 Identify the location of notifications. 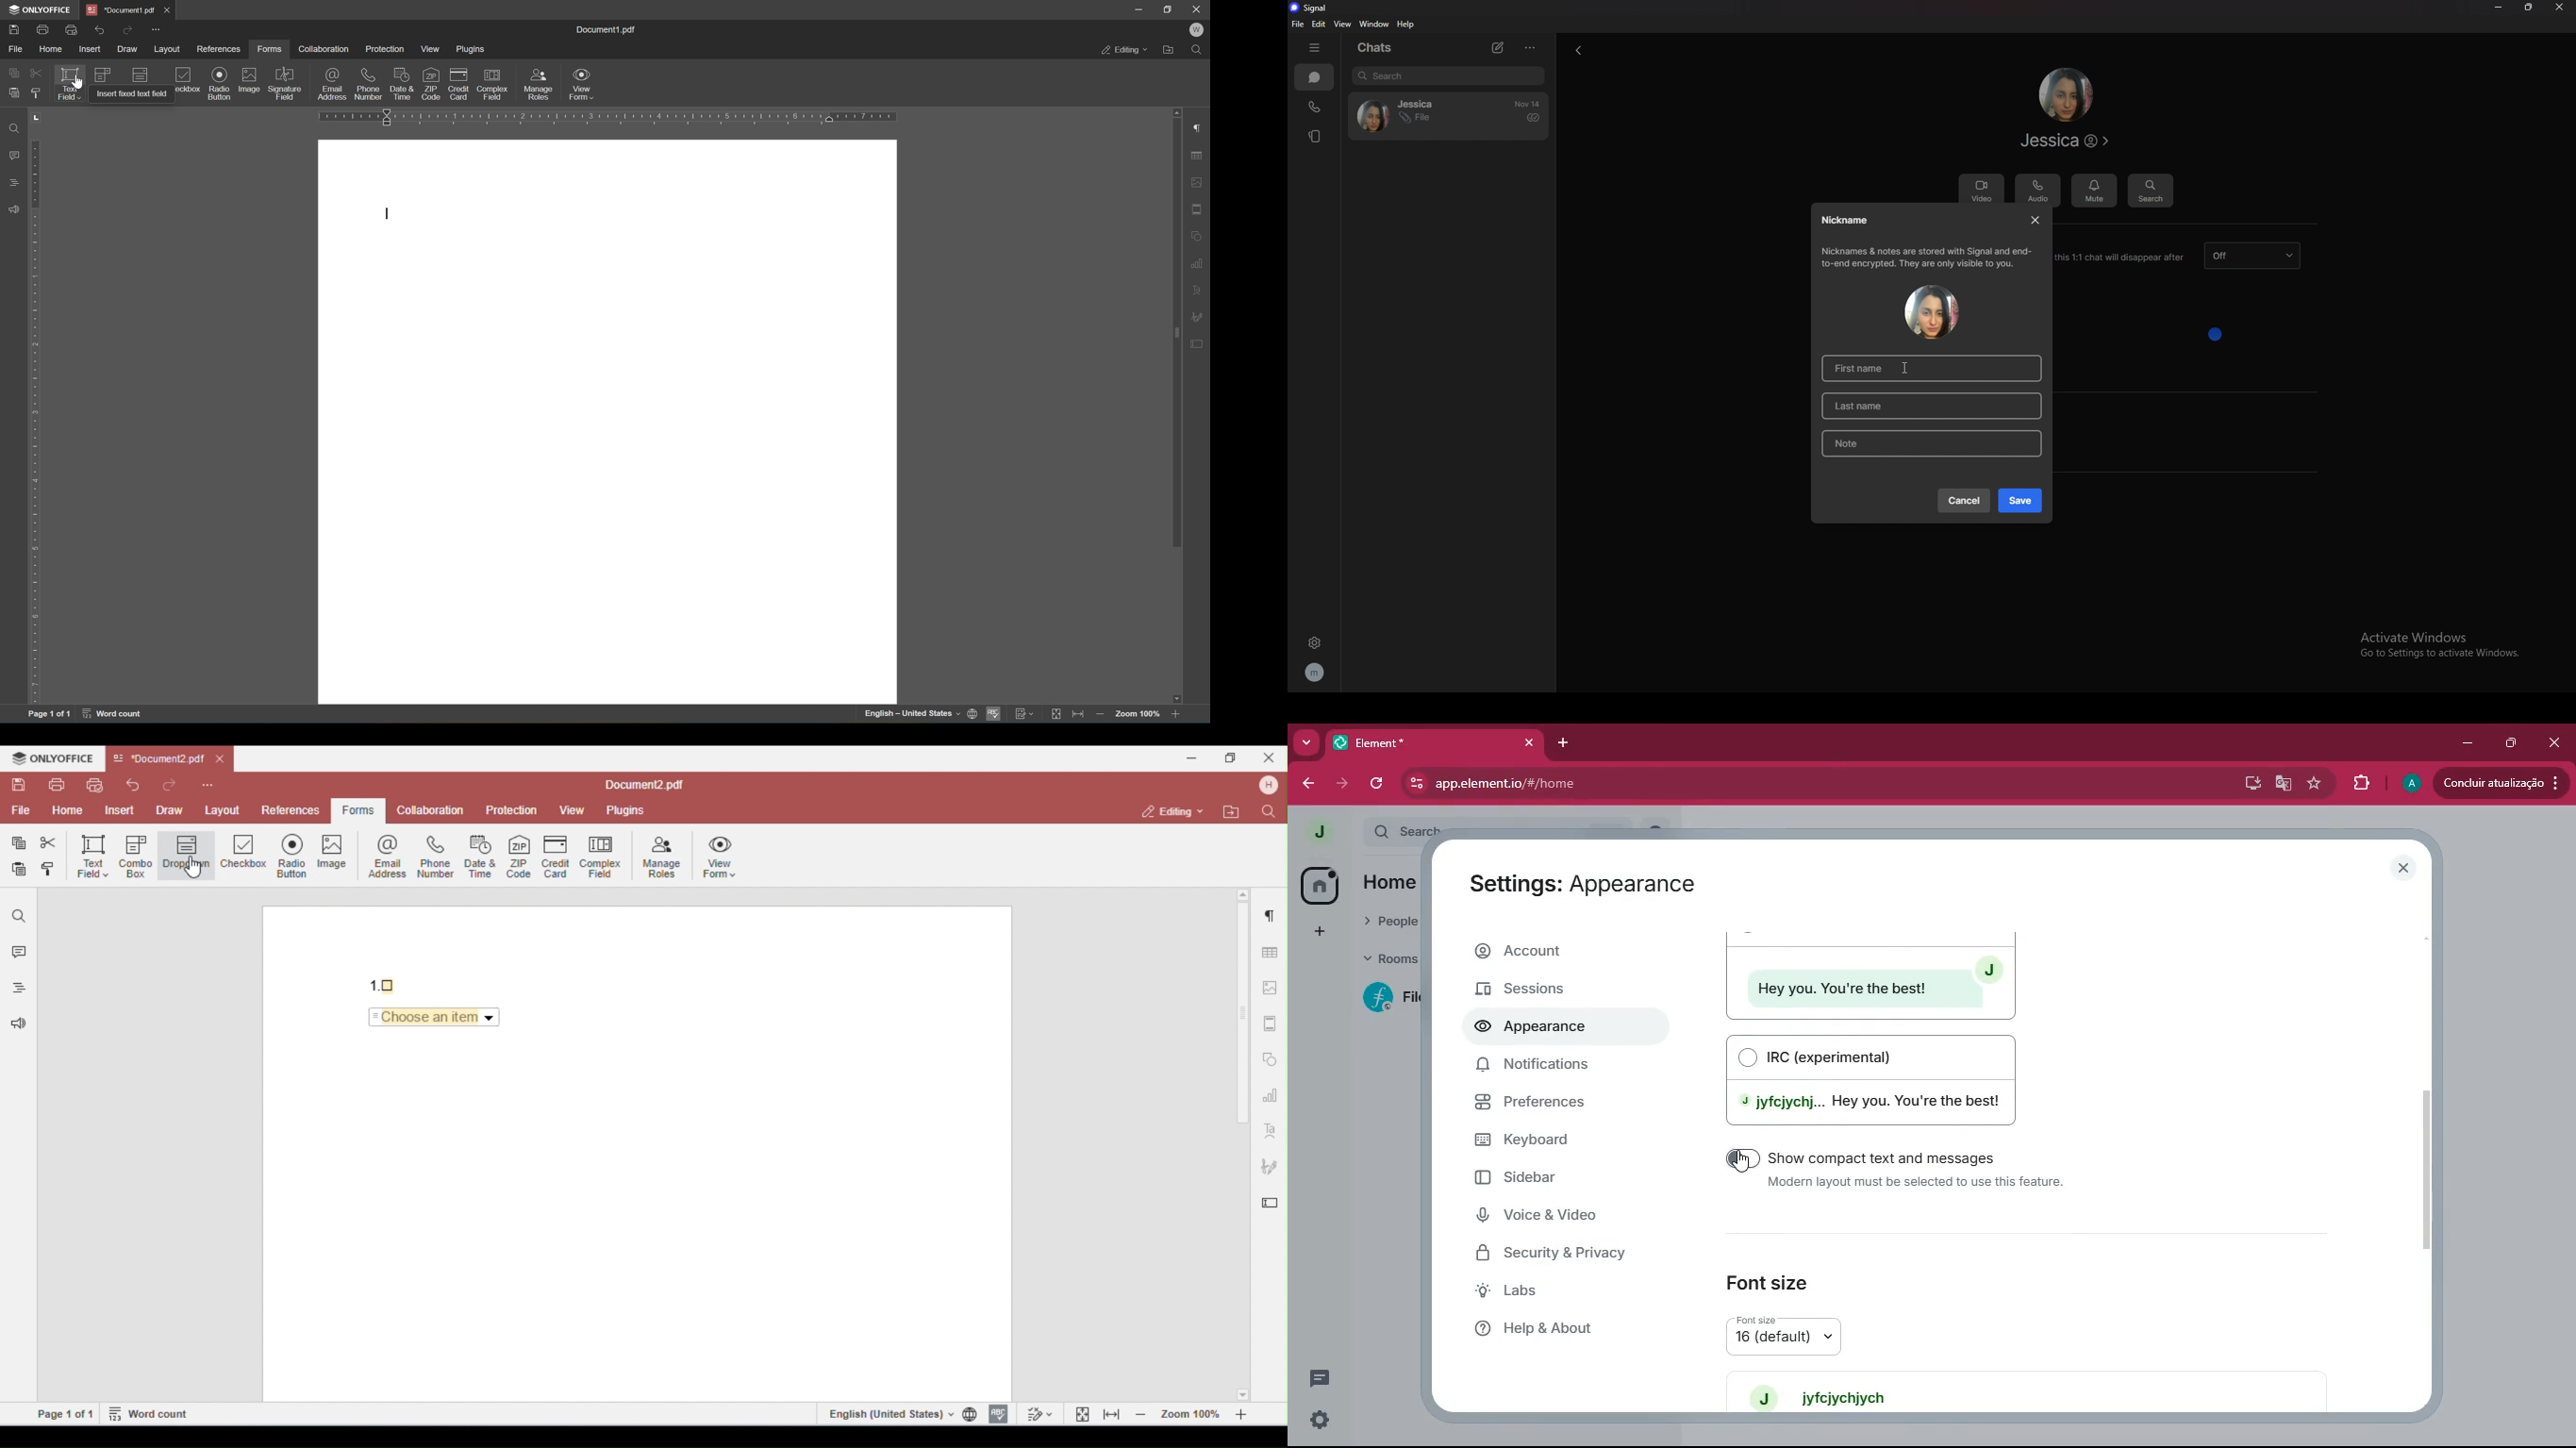
(1556, 1070).